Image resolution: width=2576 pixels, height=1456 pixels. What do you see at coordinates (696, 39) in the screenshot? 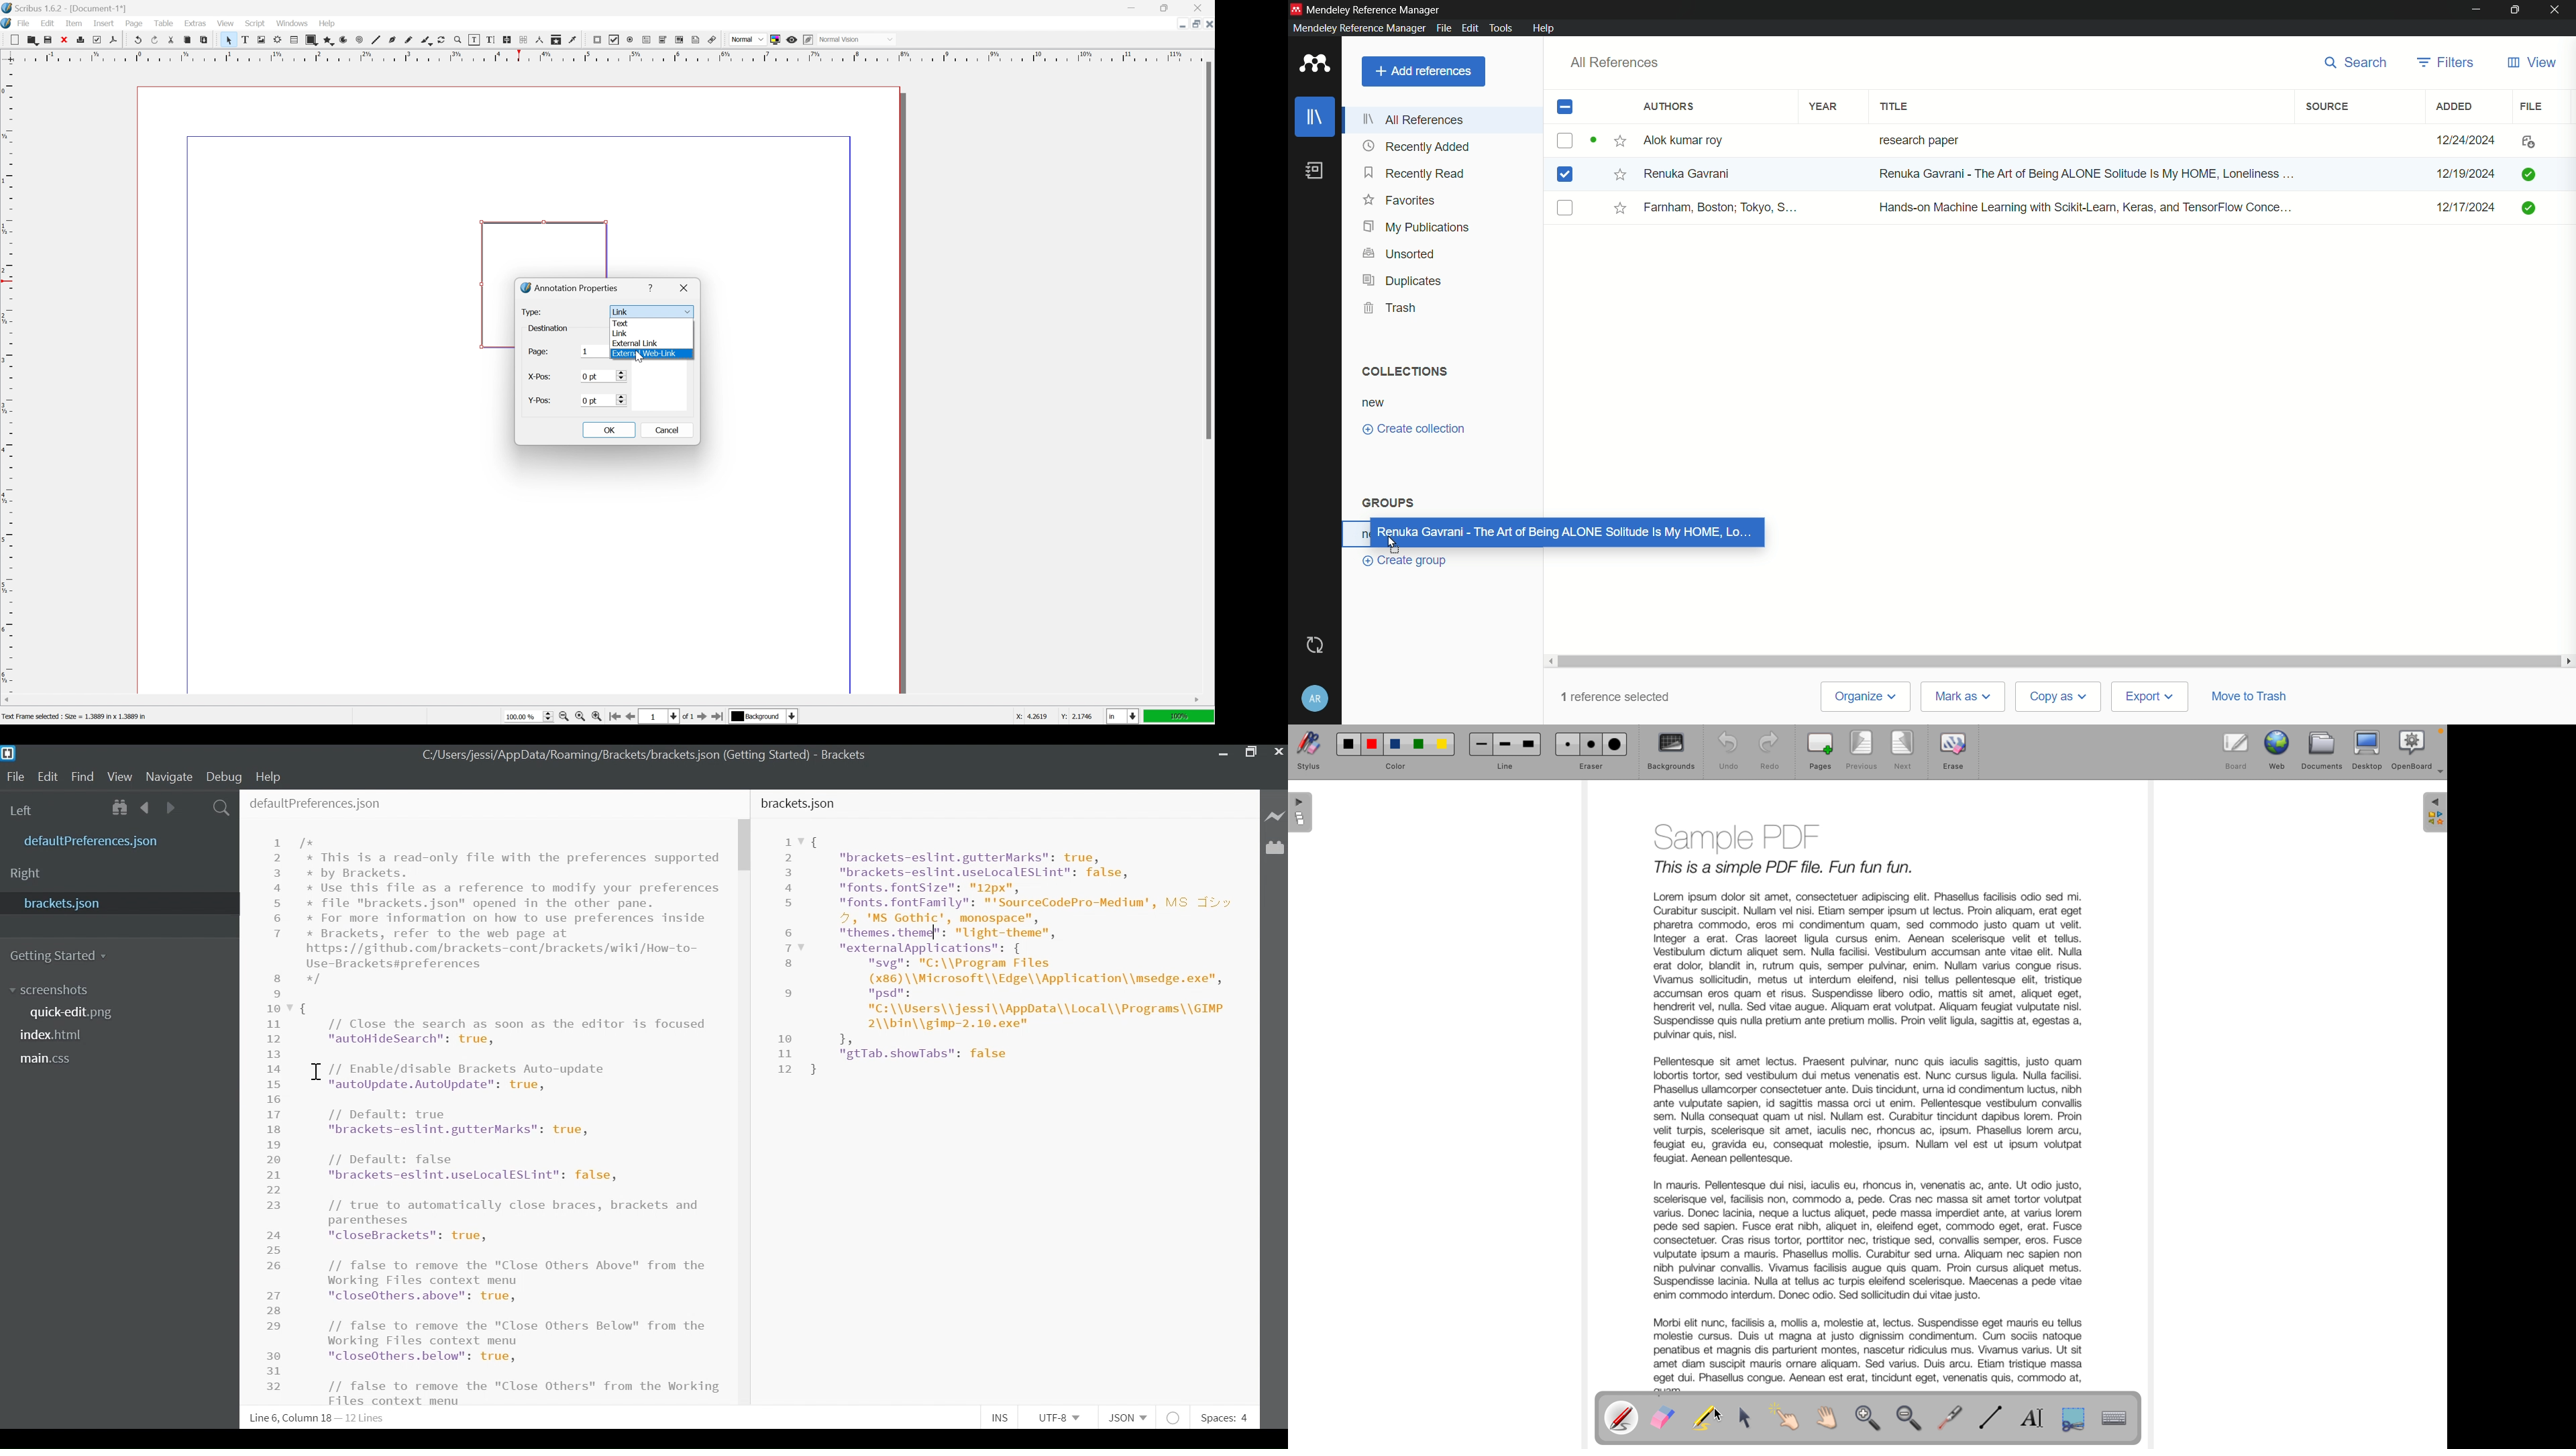
I see `text annotation` at bounding box center [696, 39].